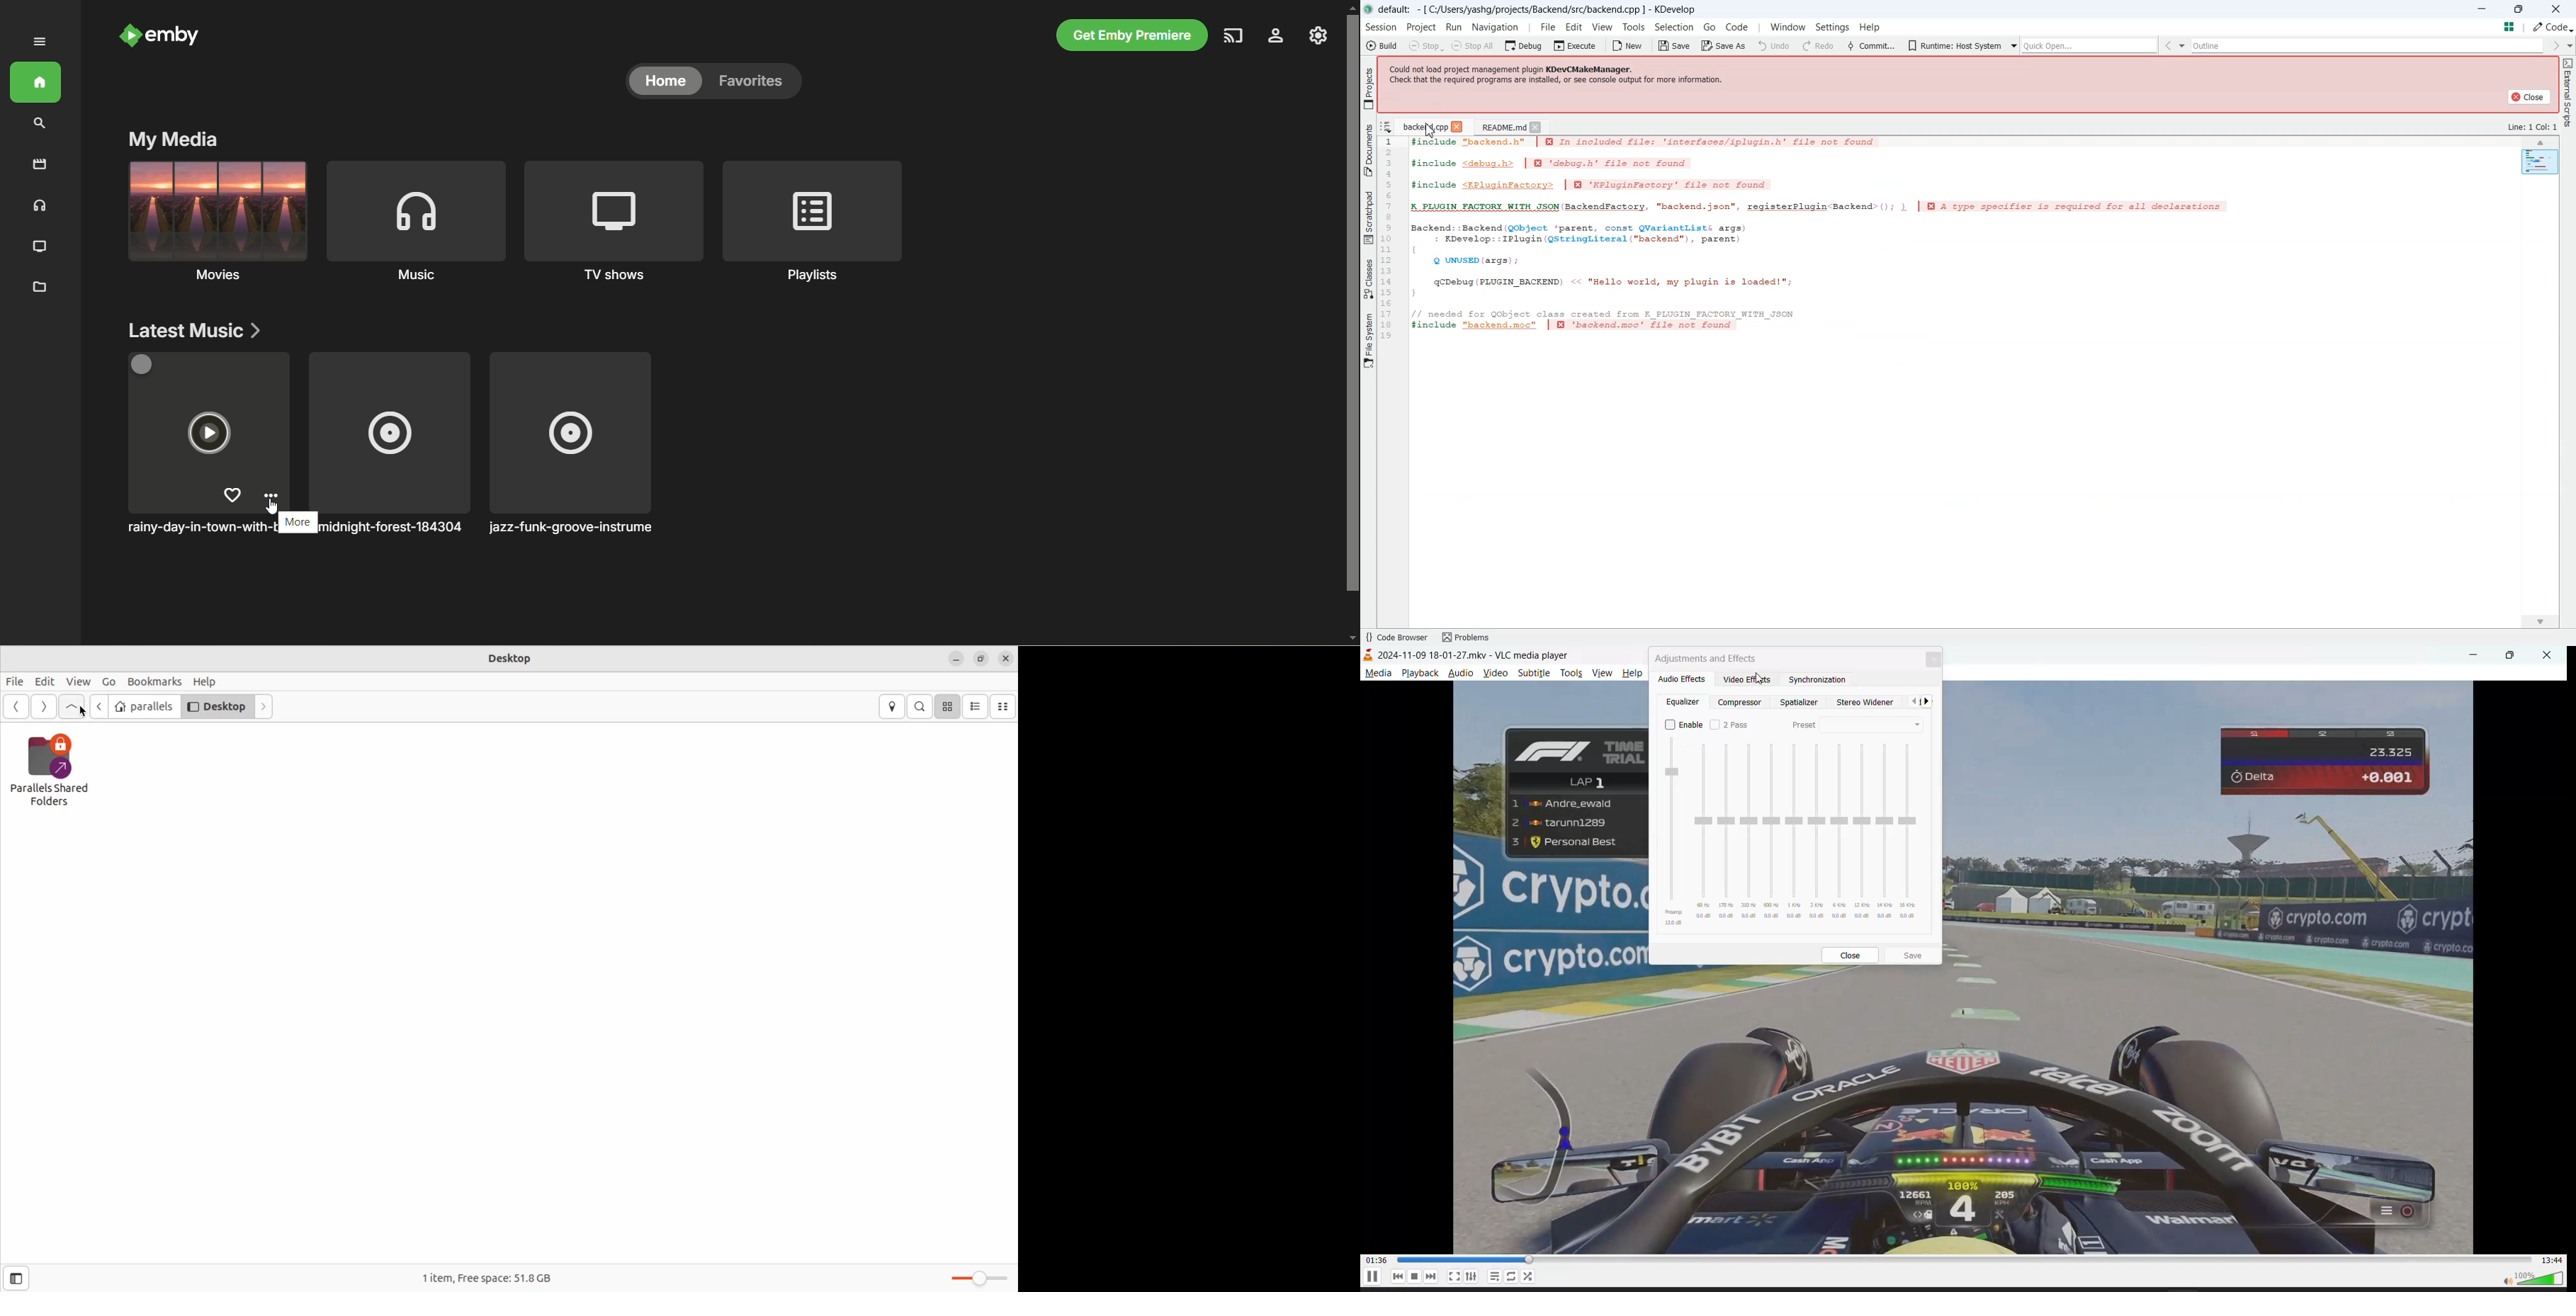 The height and width of the screenshot is (1316, 2576). I want to click on save, so click(1914, 956).